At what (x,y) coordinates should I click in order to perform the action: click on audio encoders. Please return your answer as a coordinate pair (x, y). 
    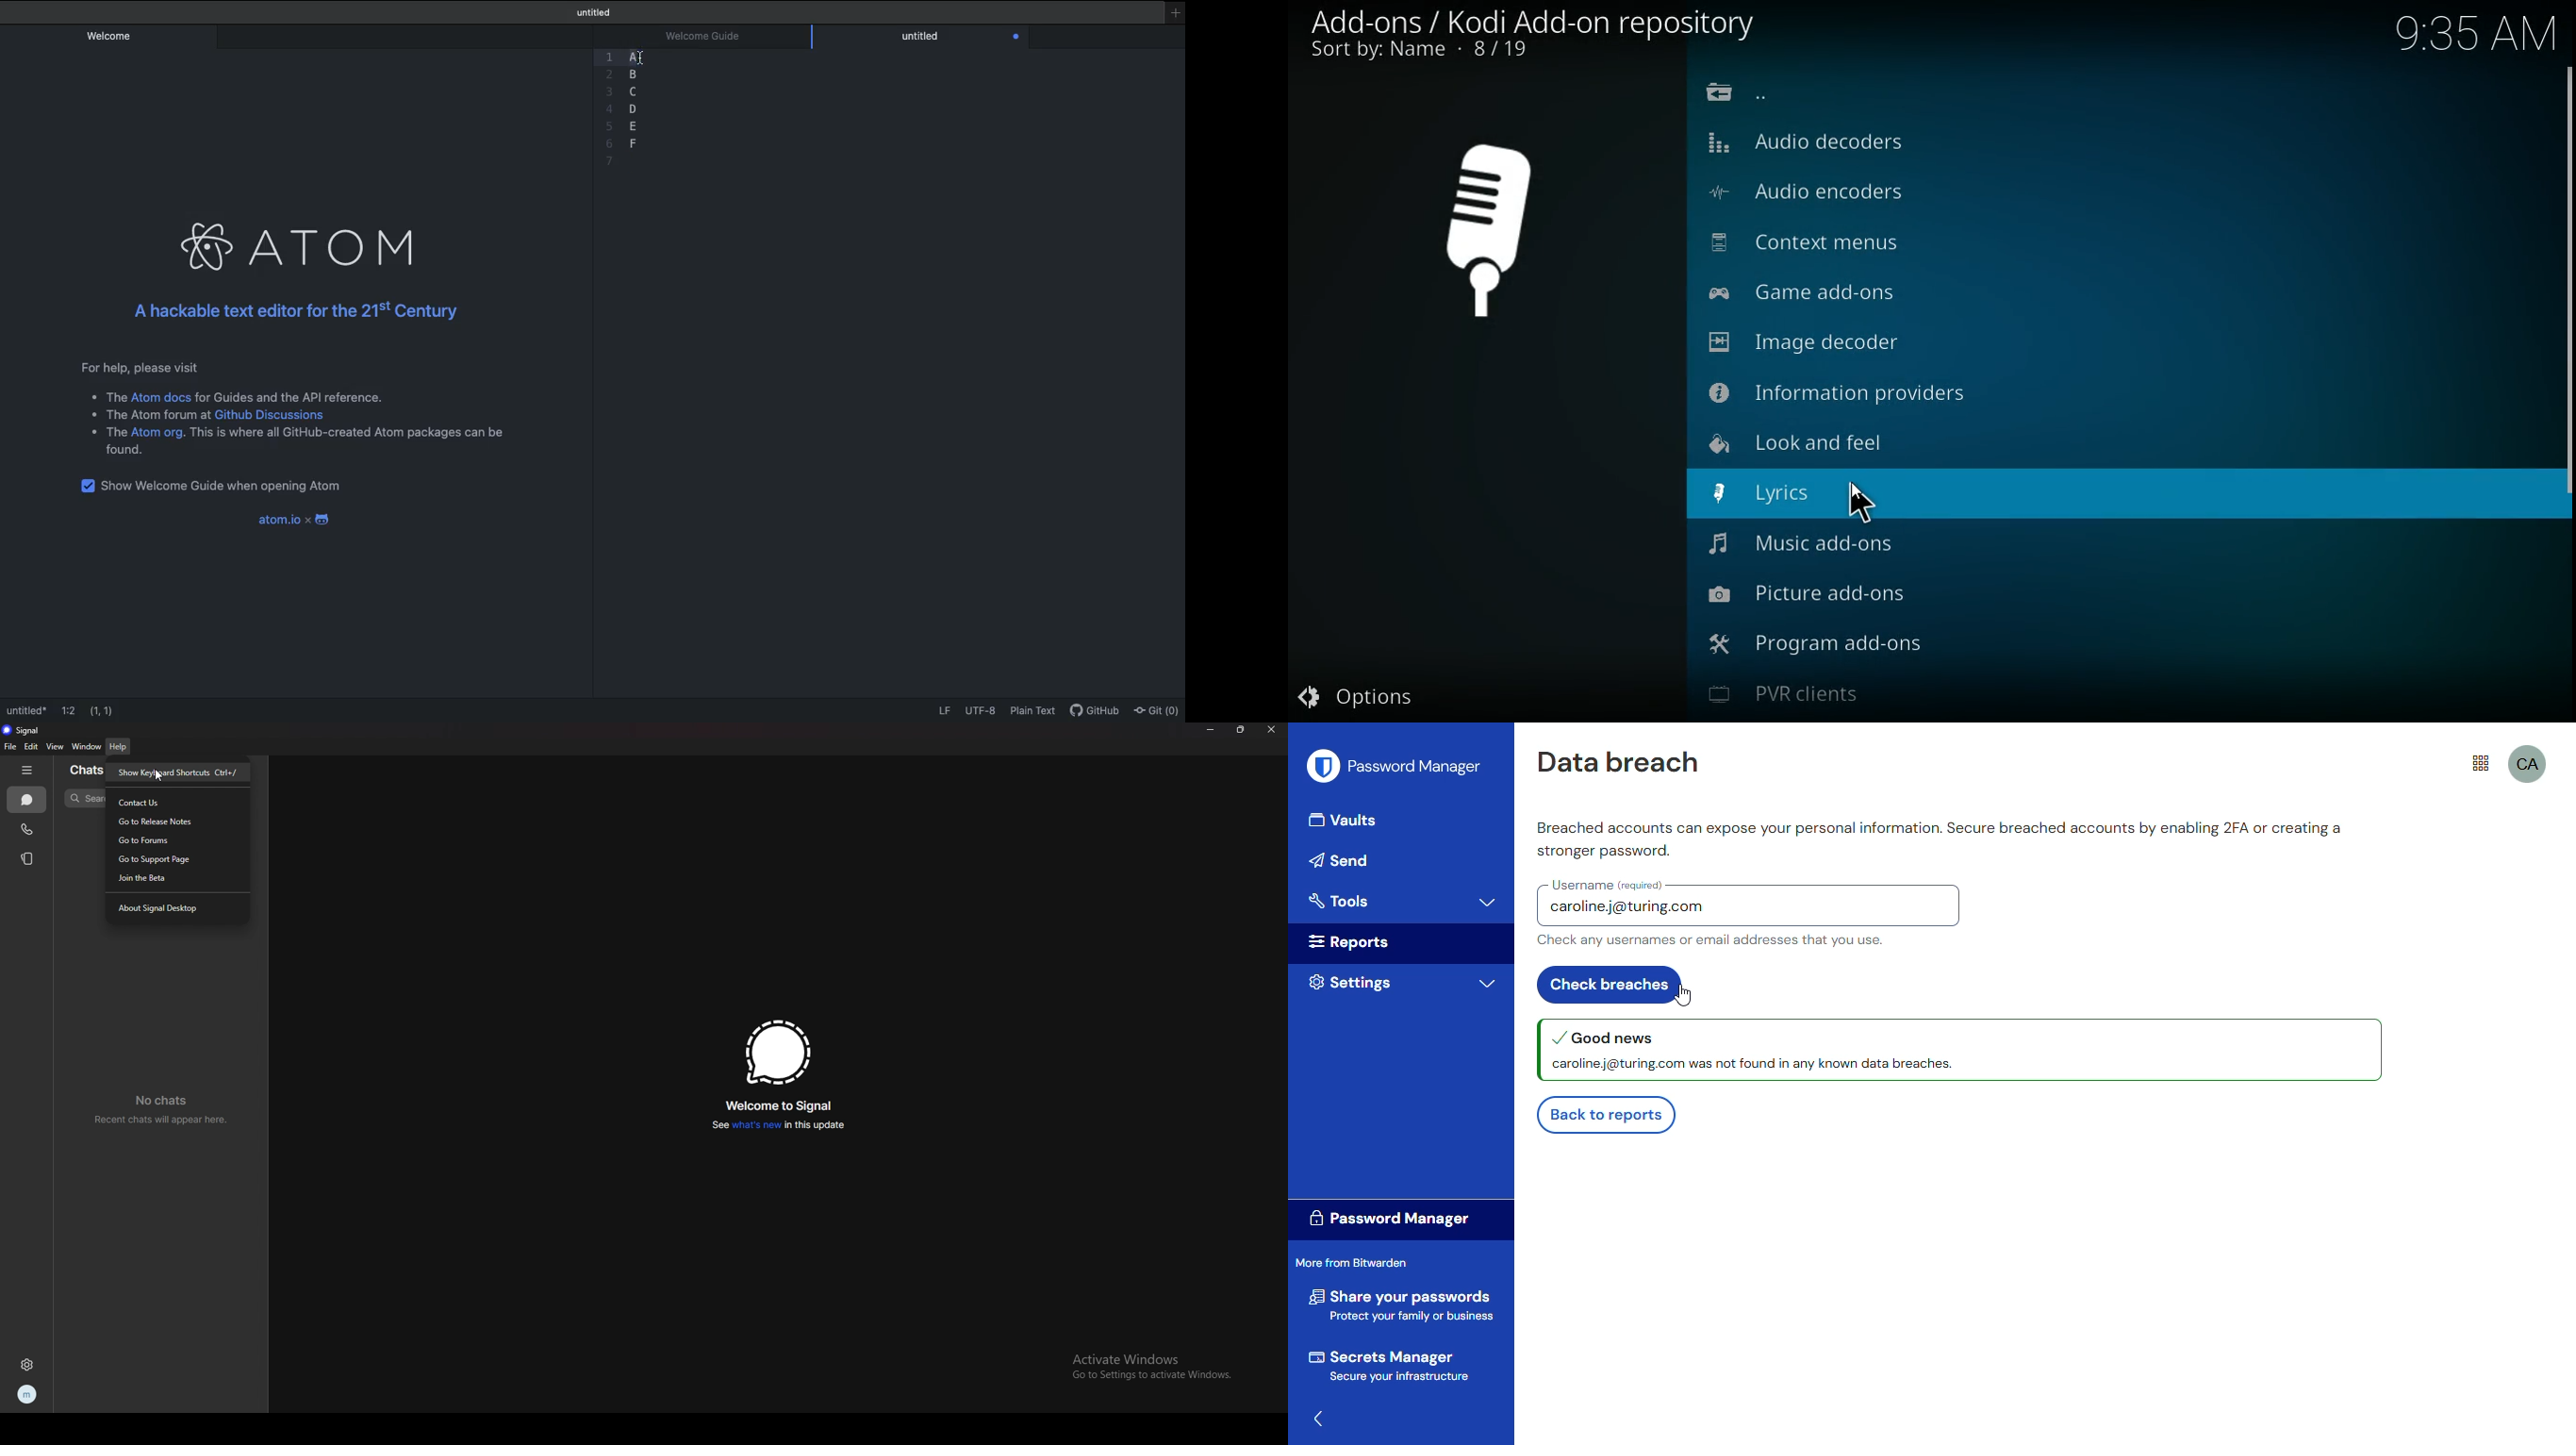
    Looking at the image, I should click on (1838, 196).